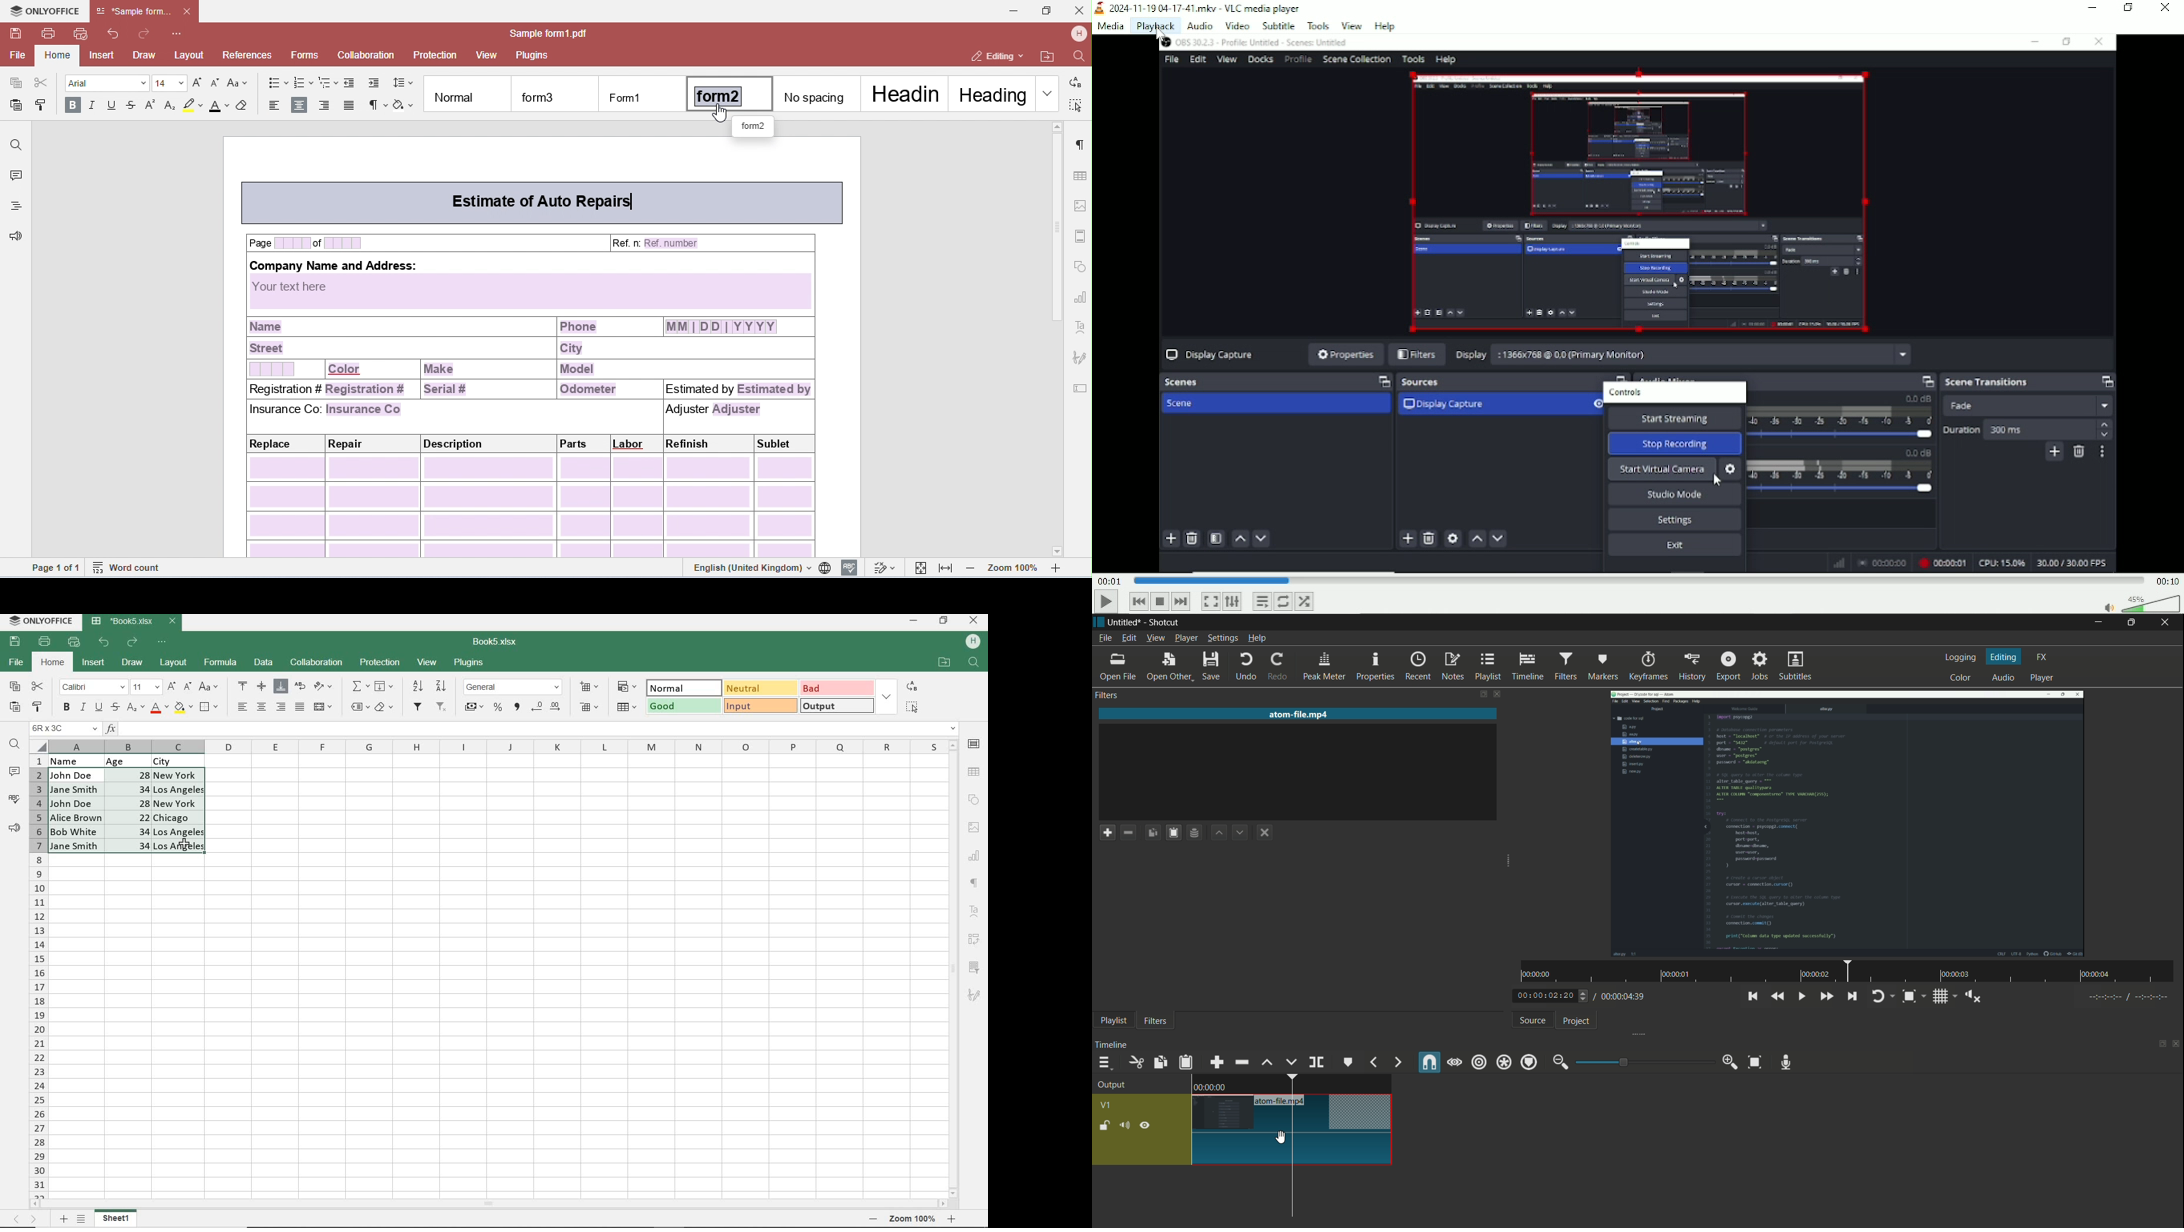 The height and width of the screenshot is (1232, 2184). What do you see at coordinates (211, 708) in the screenshot?
I see `BORDERS` at bounding box center [211, 708].